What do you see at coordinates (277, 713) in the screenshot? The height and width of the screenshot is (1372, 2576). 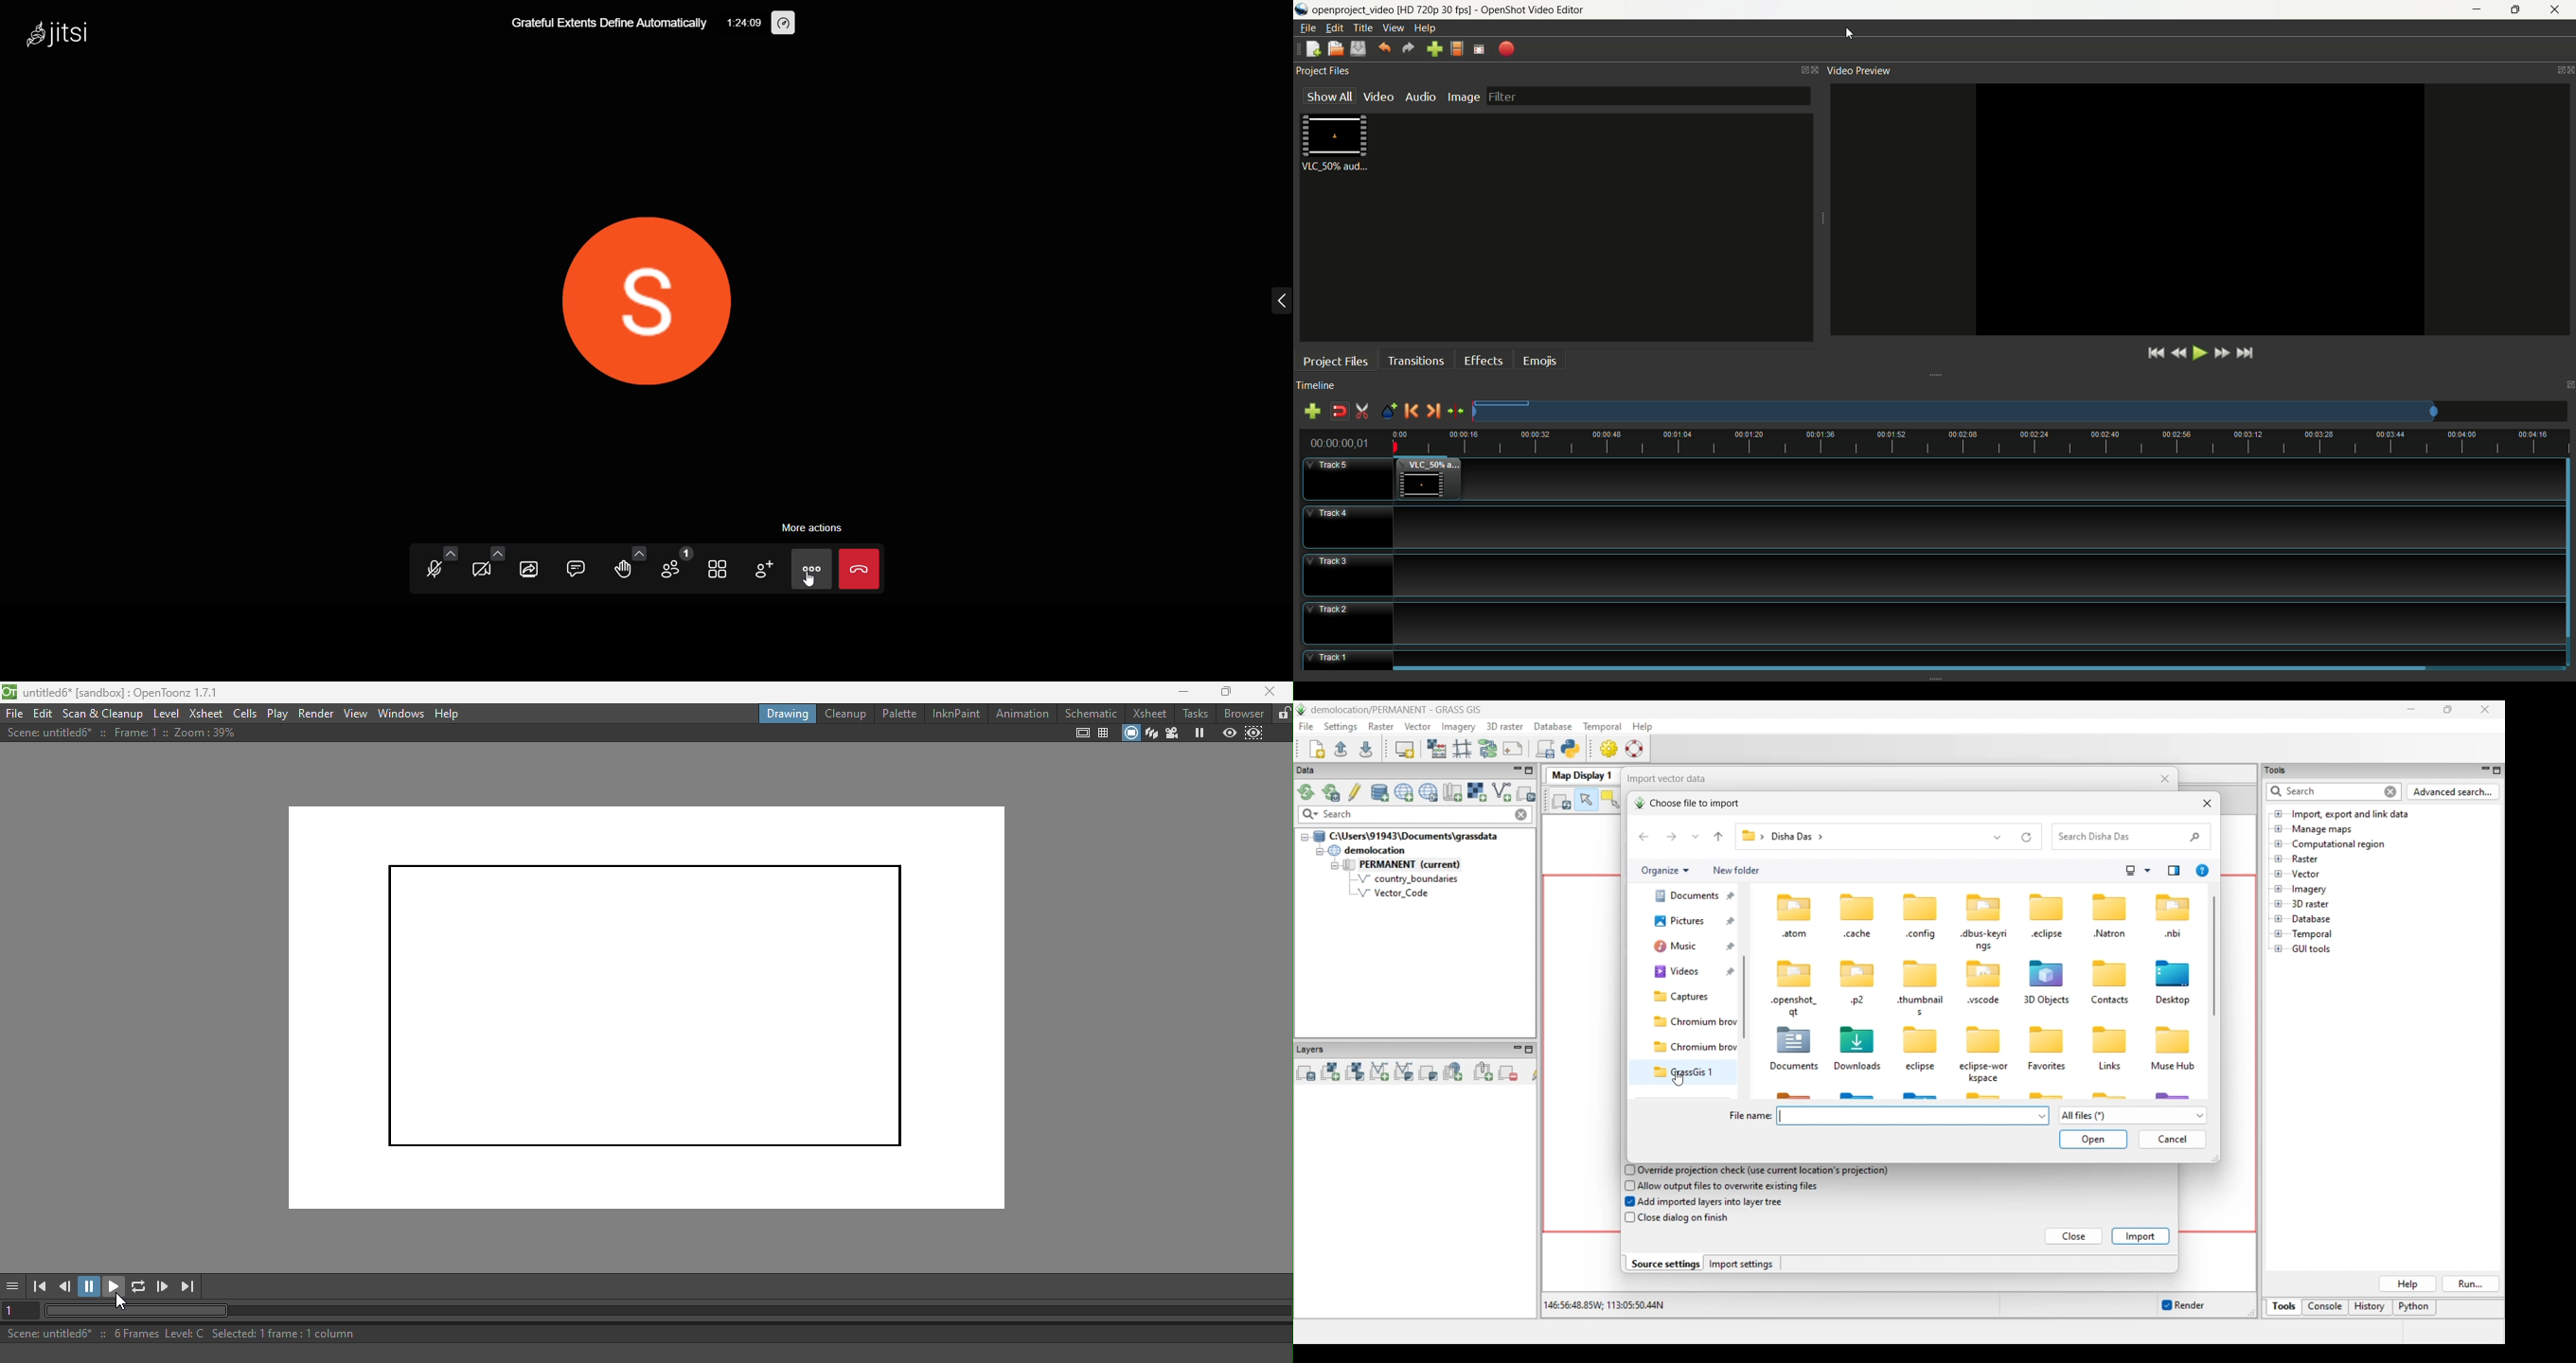 I see `Play` at bounding box center [277, 713].